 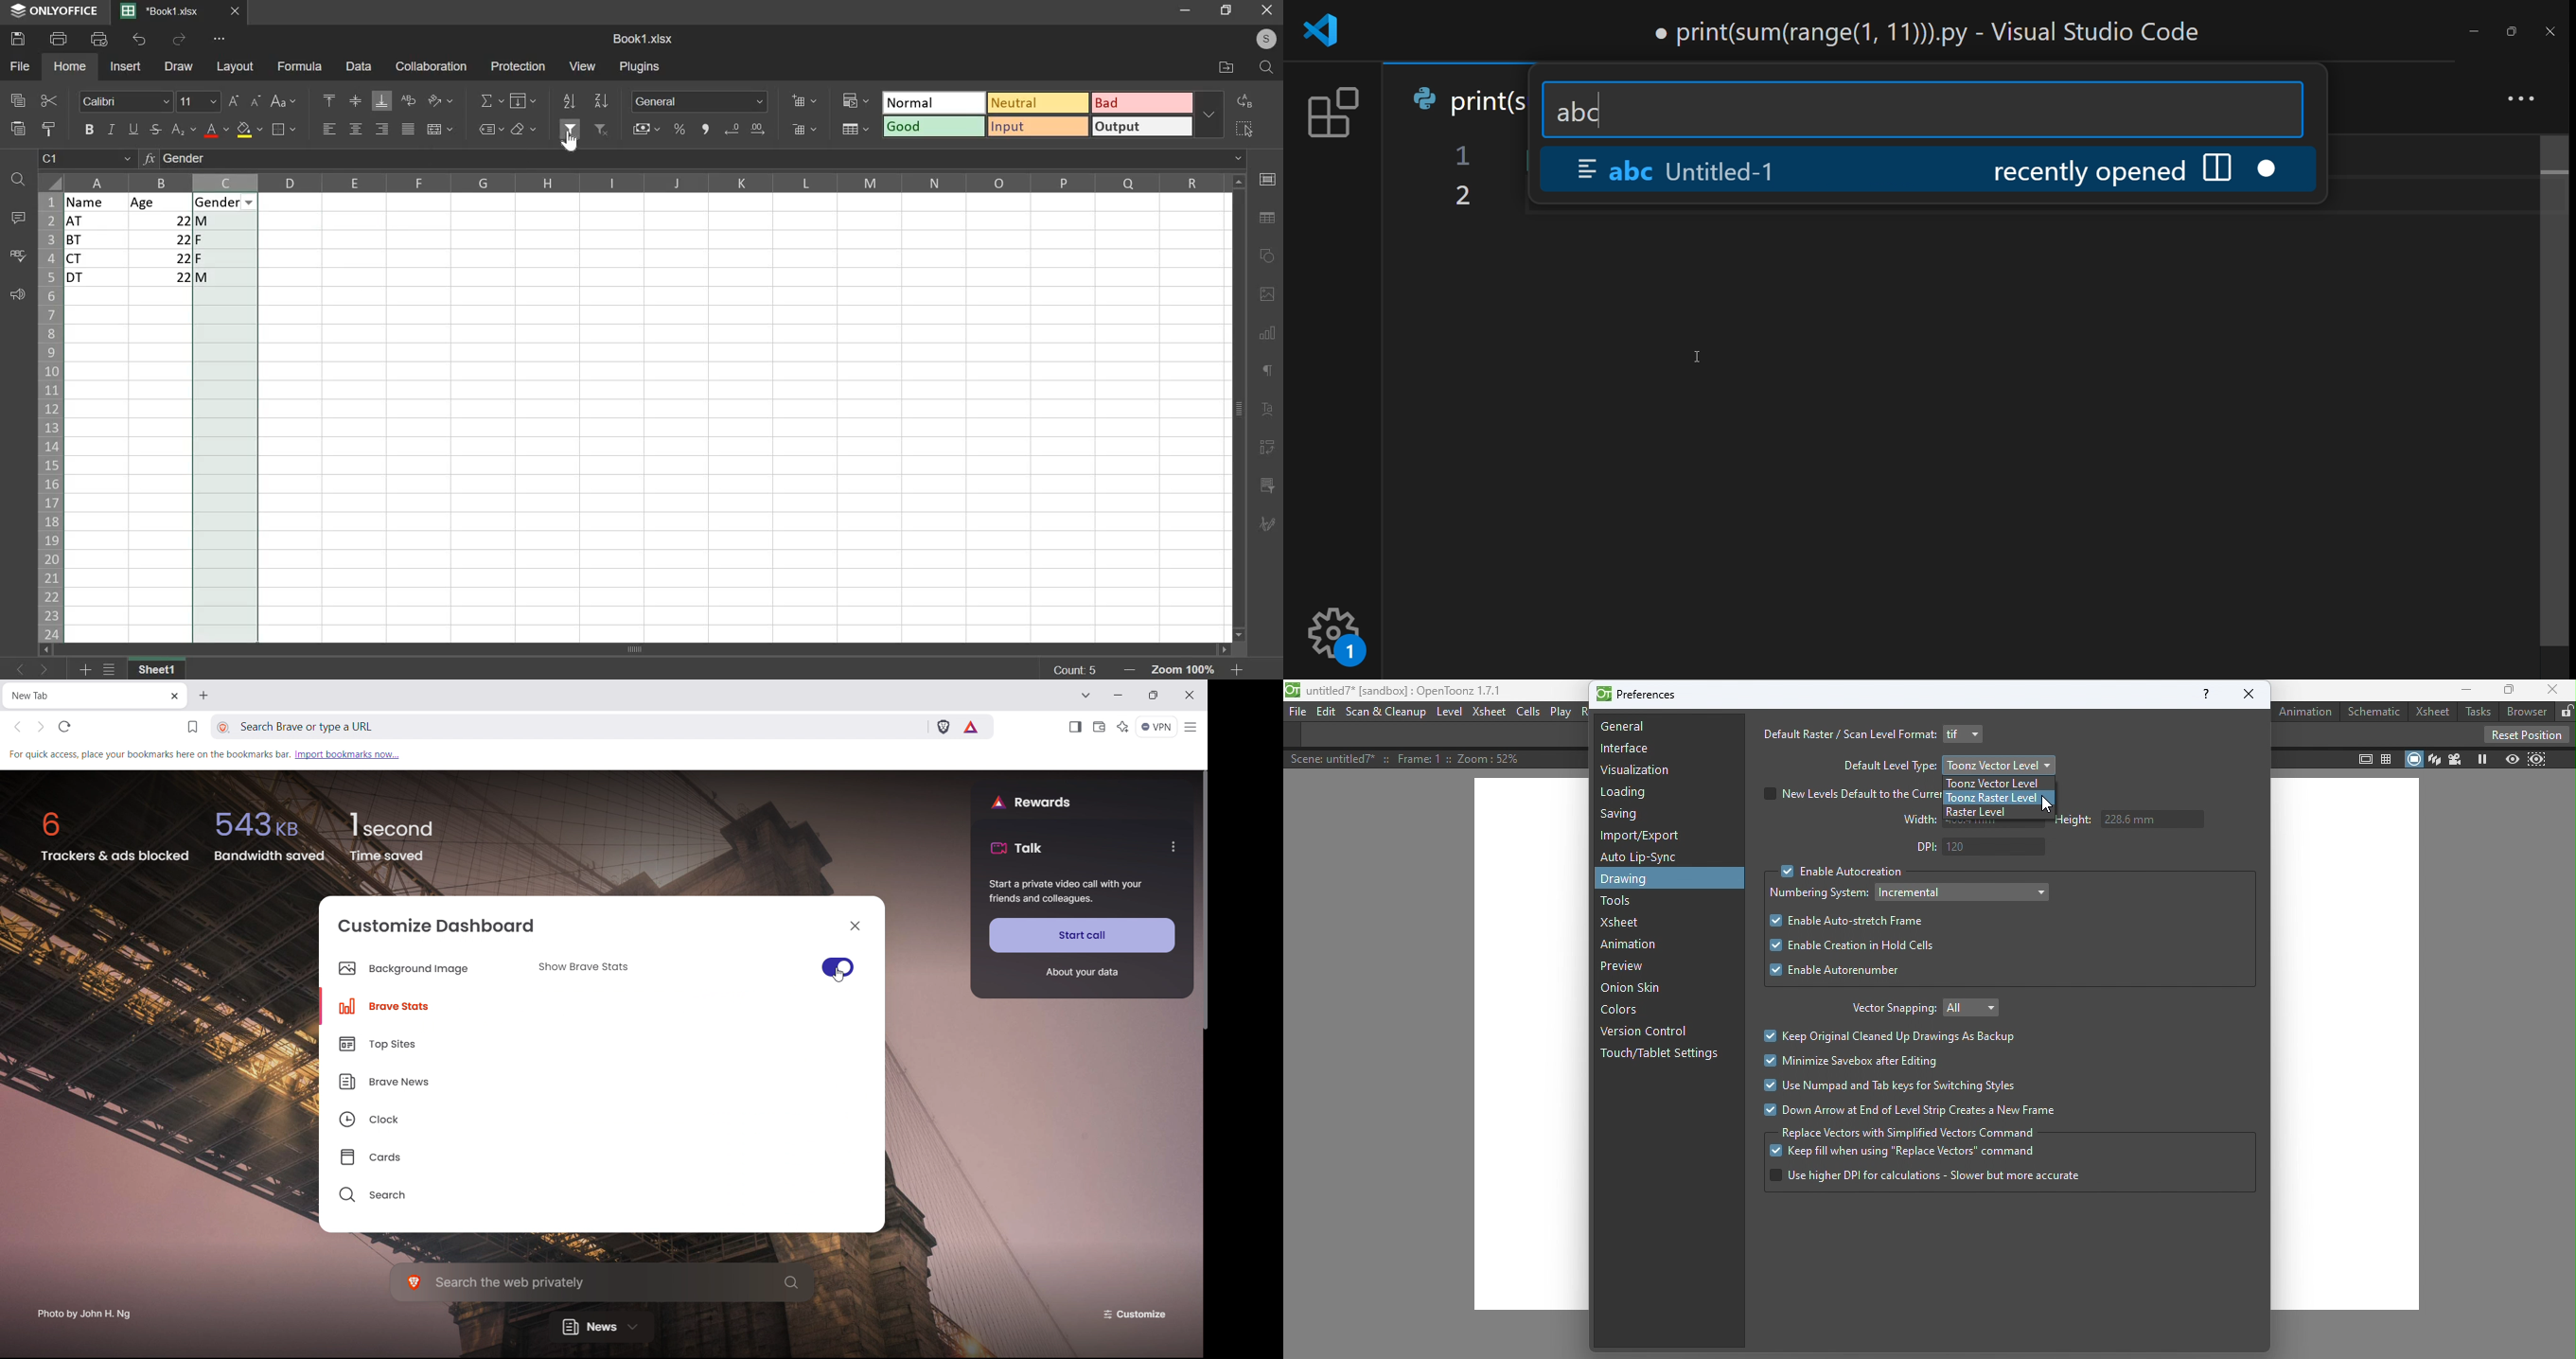 What do you see at coordinates (1266, 219) in the screenshot?
I see `table` at bounding box center [1266, 219].